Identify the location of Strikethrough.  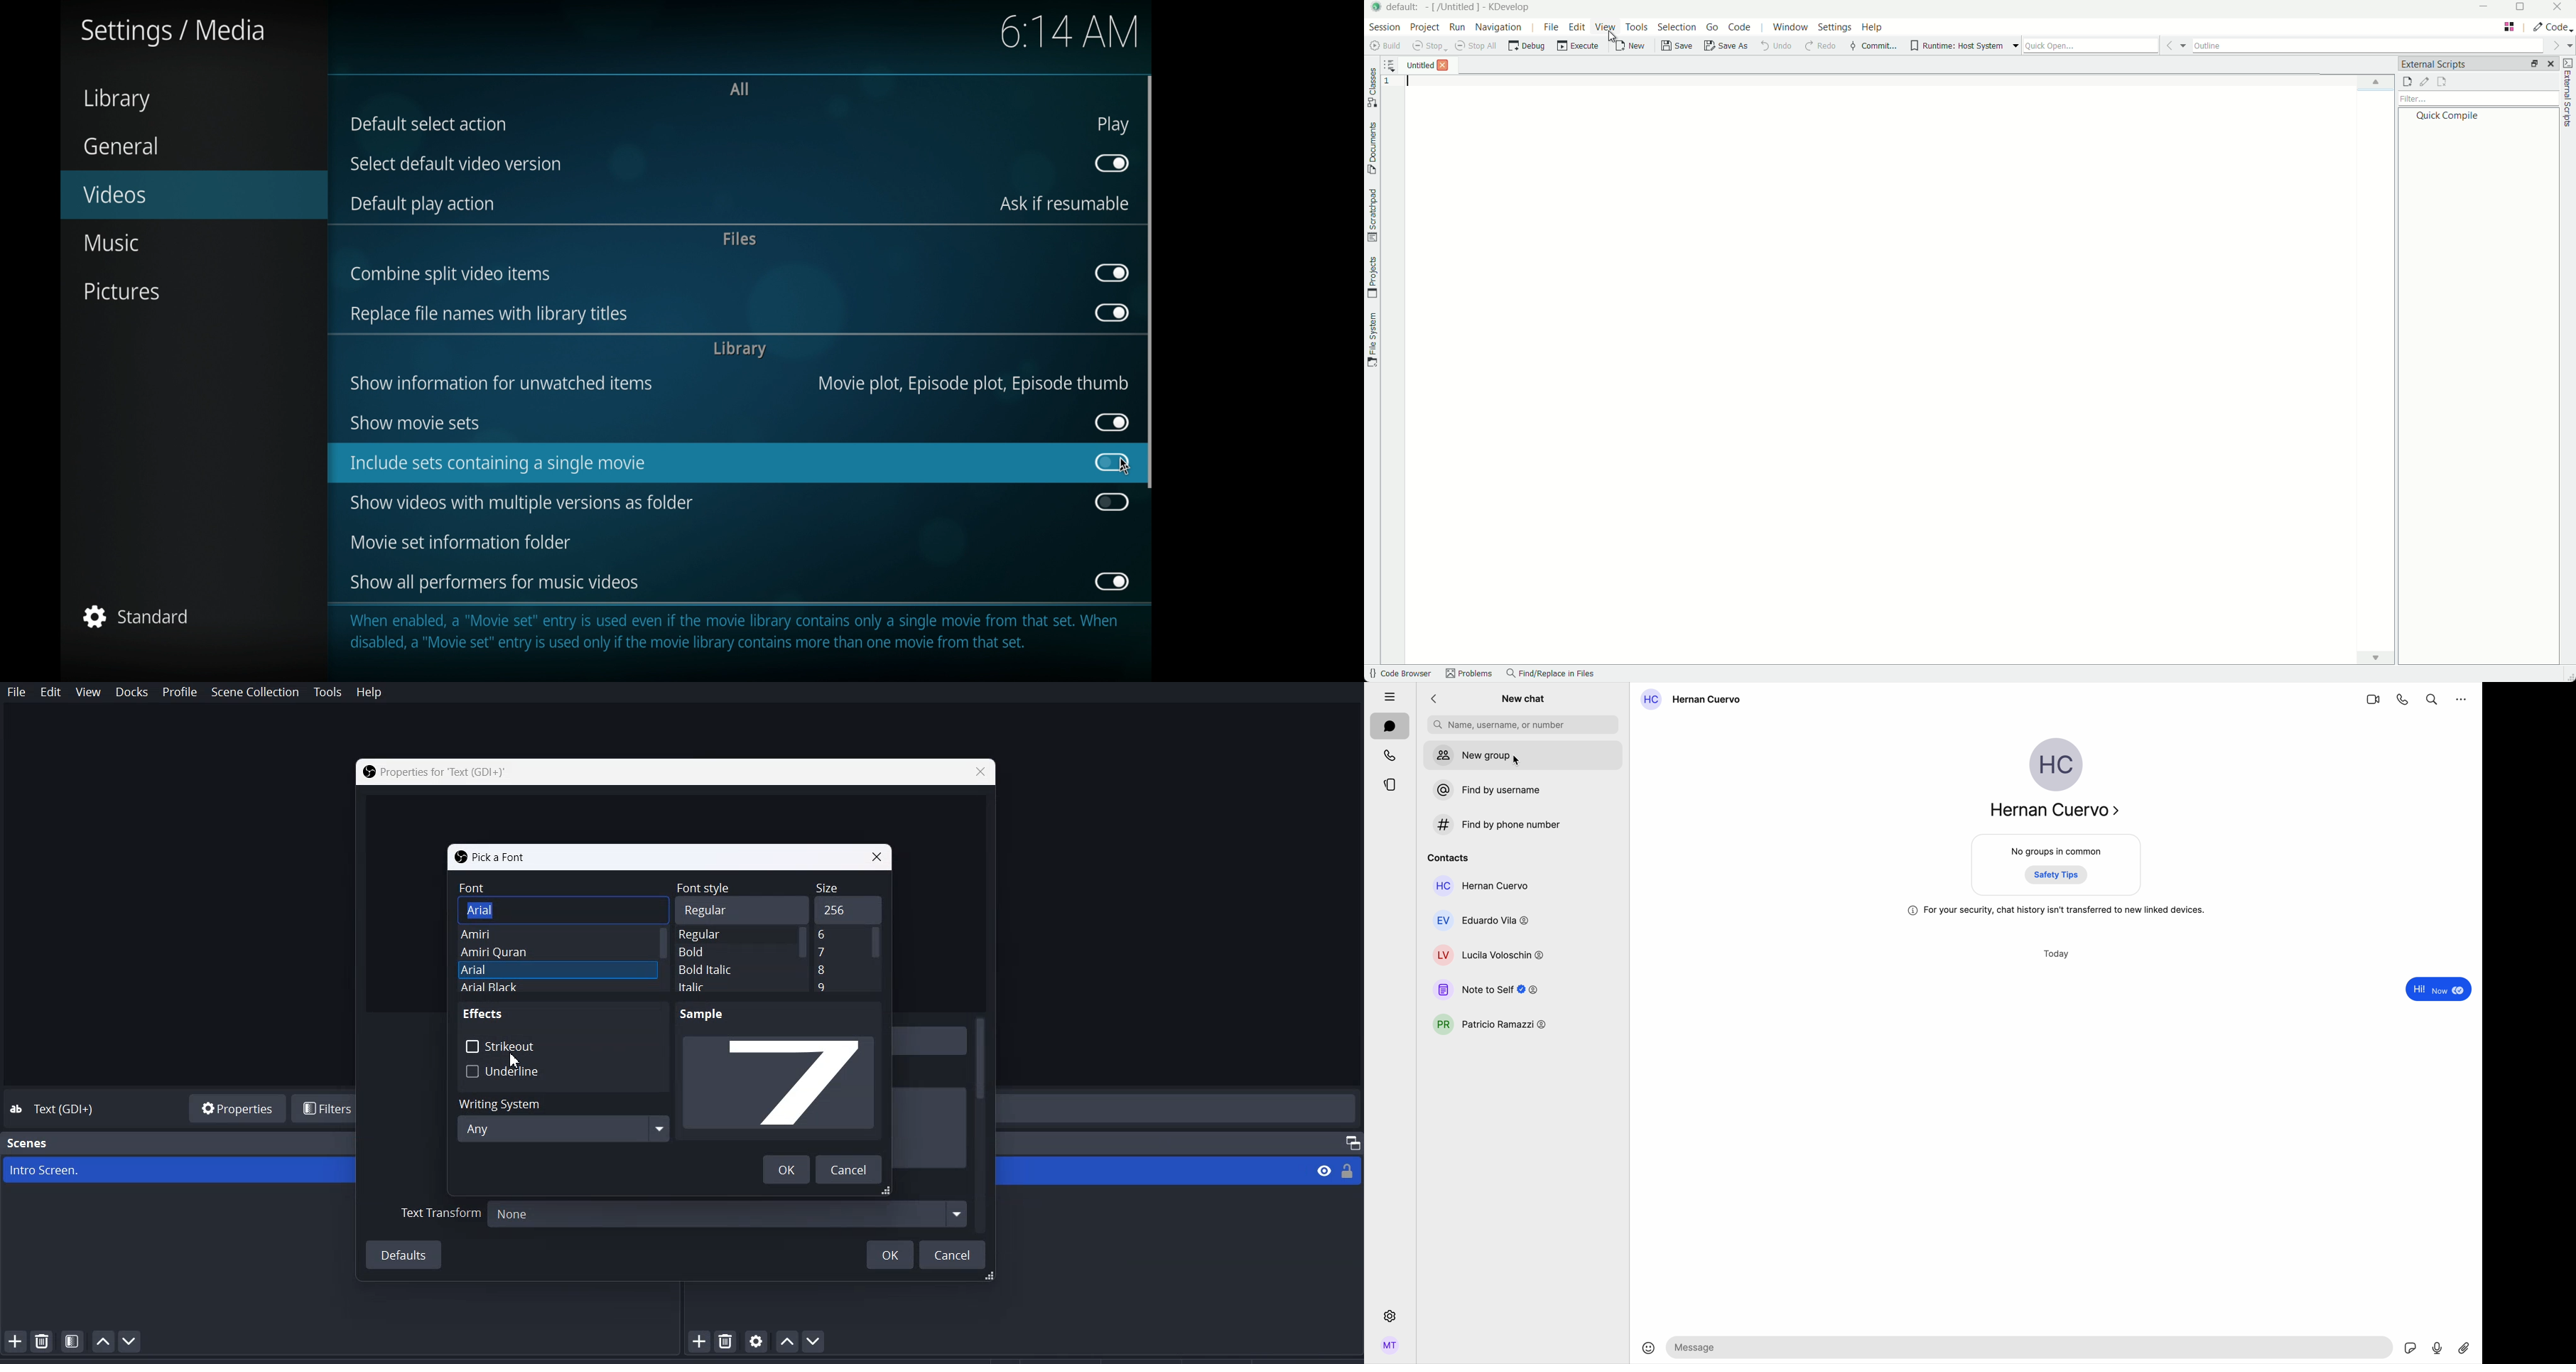
(504, 1044).